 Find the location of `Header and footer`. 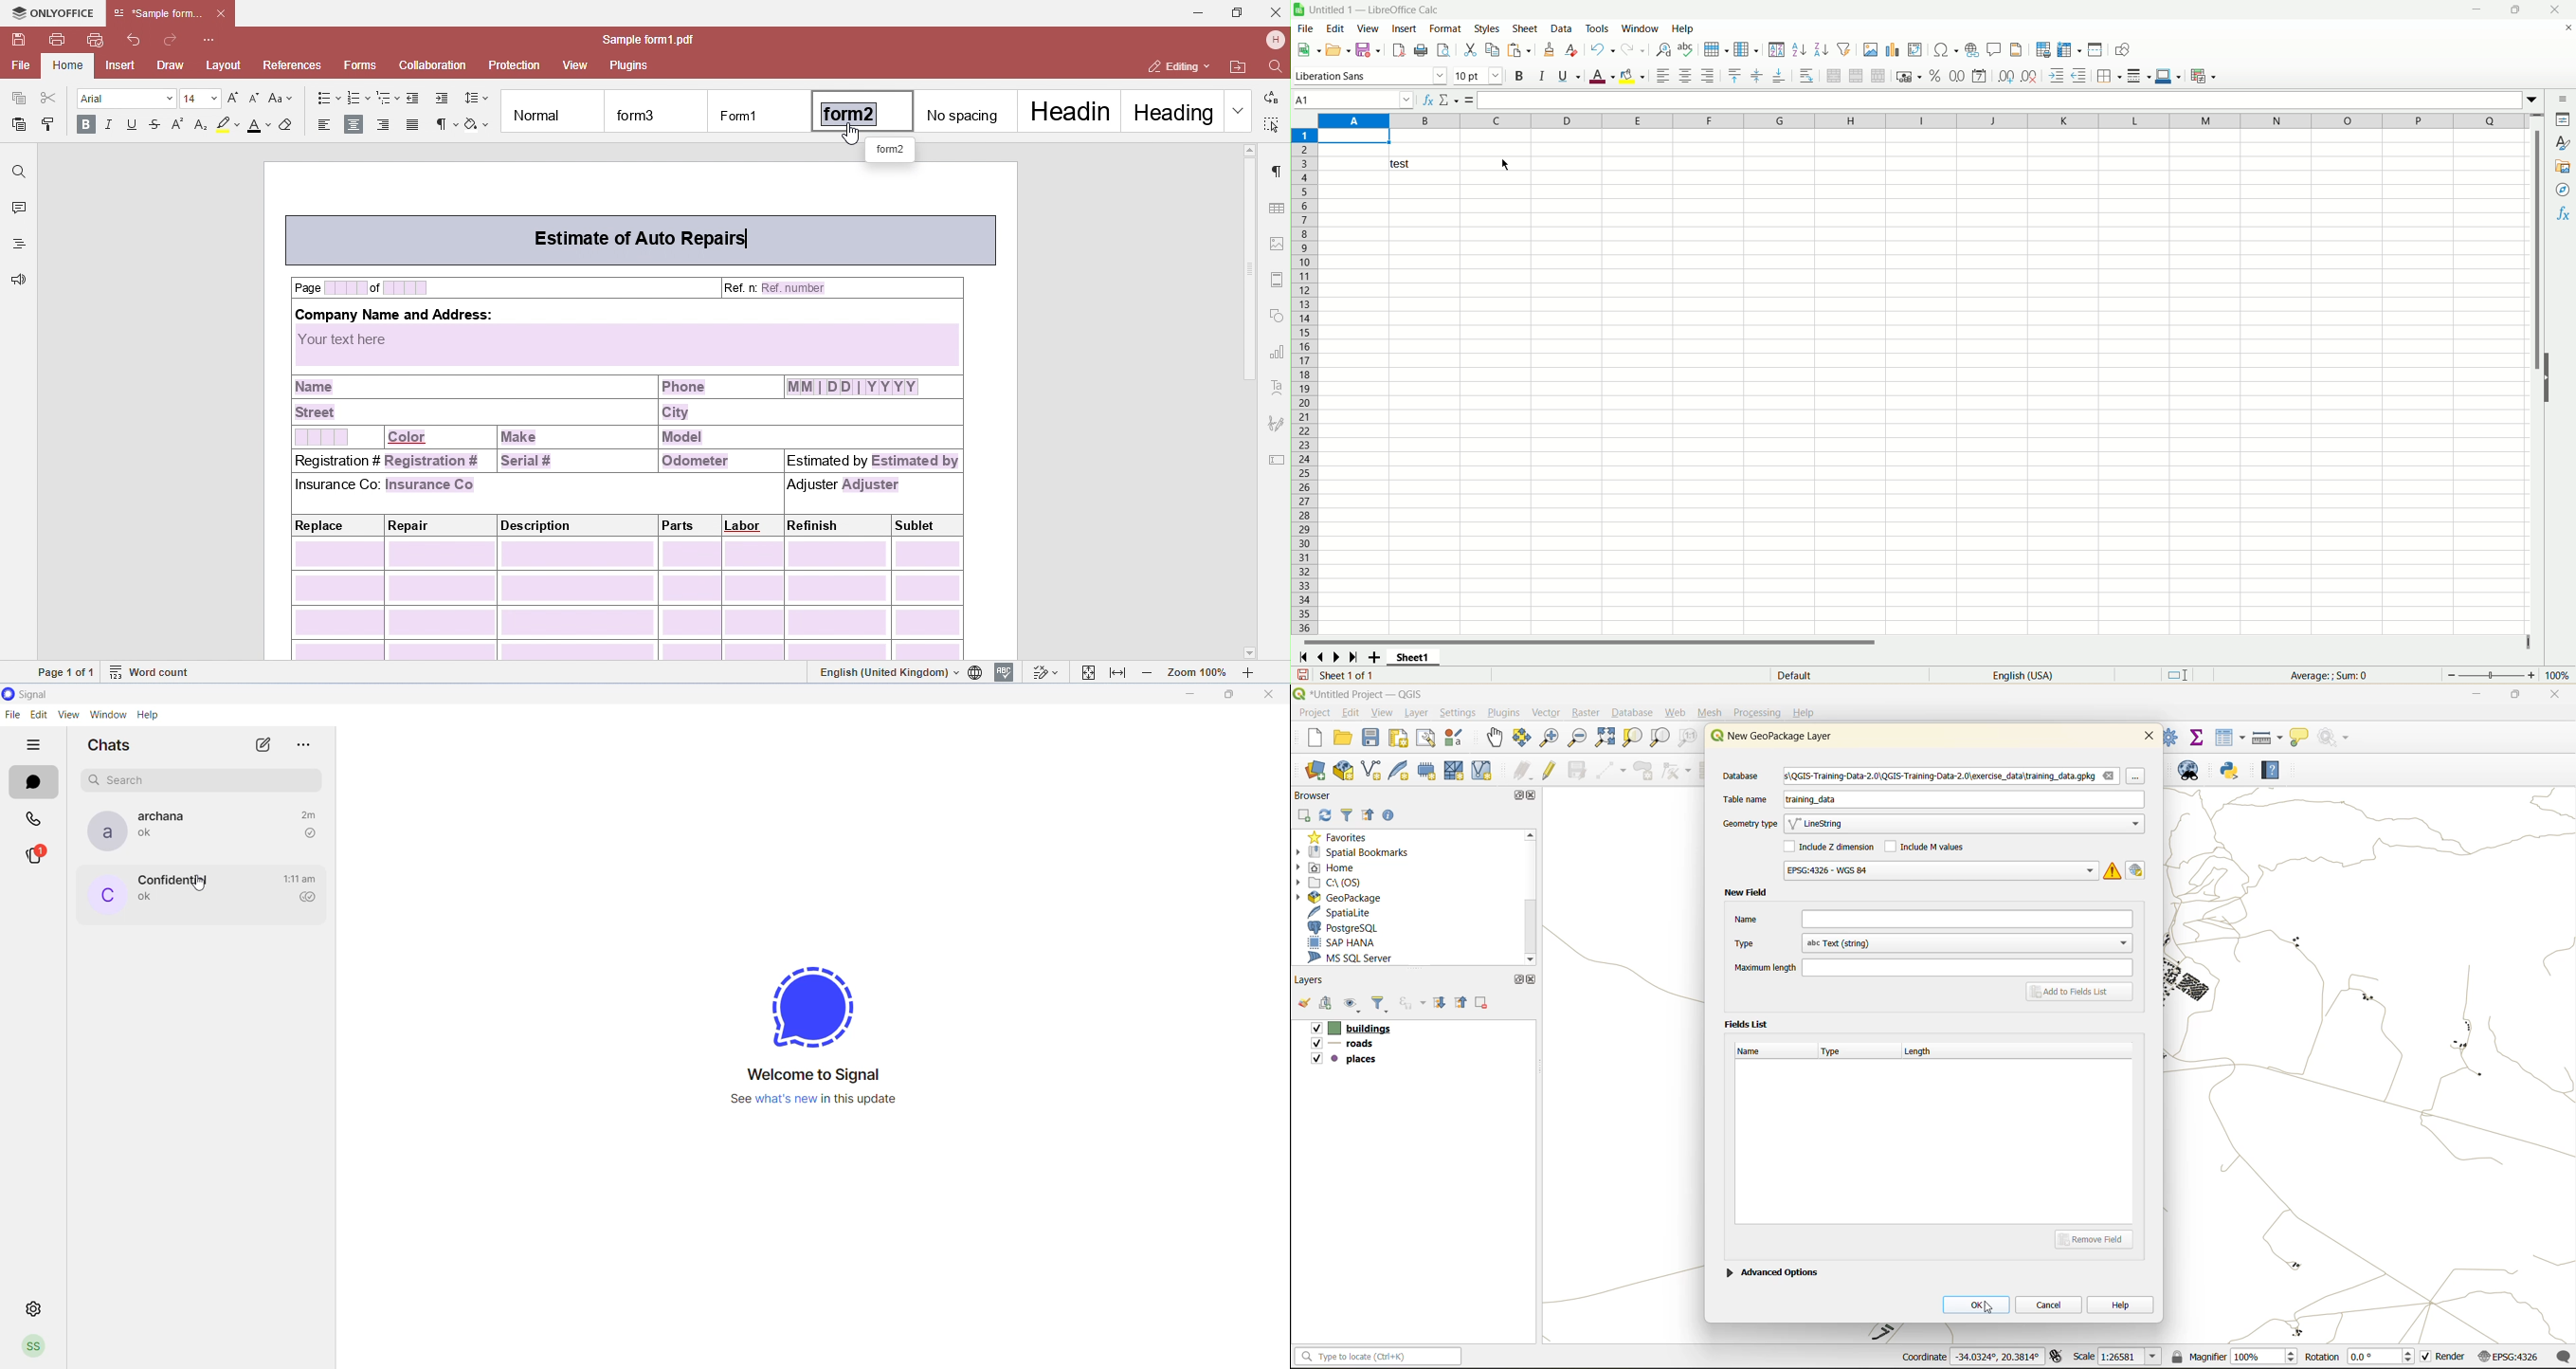

Header and footer is located at coordinates (2016, 50).